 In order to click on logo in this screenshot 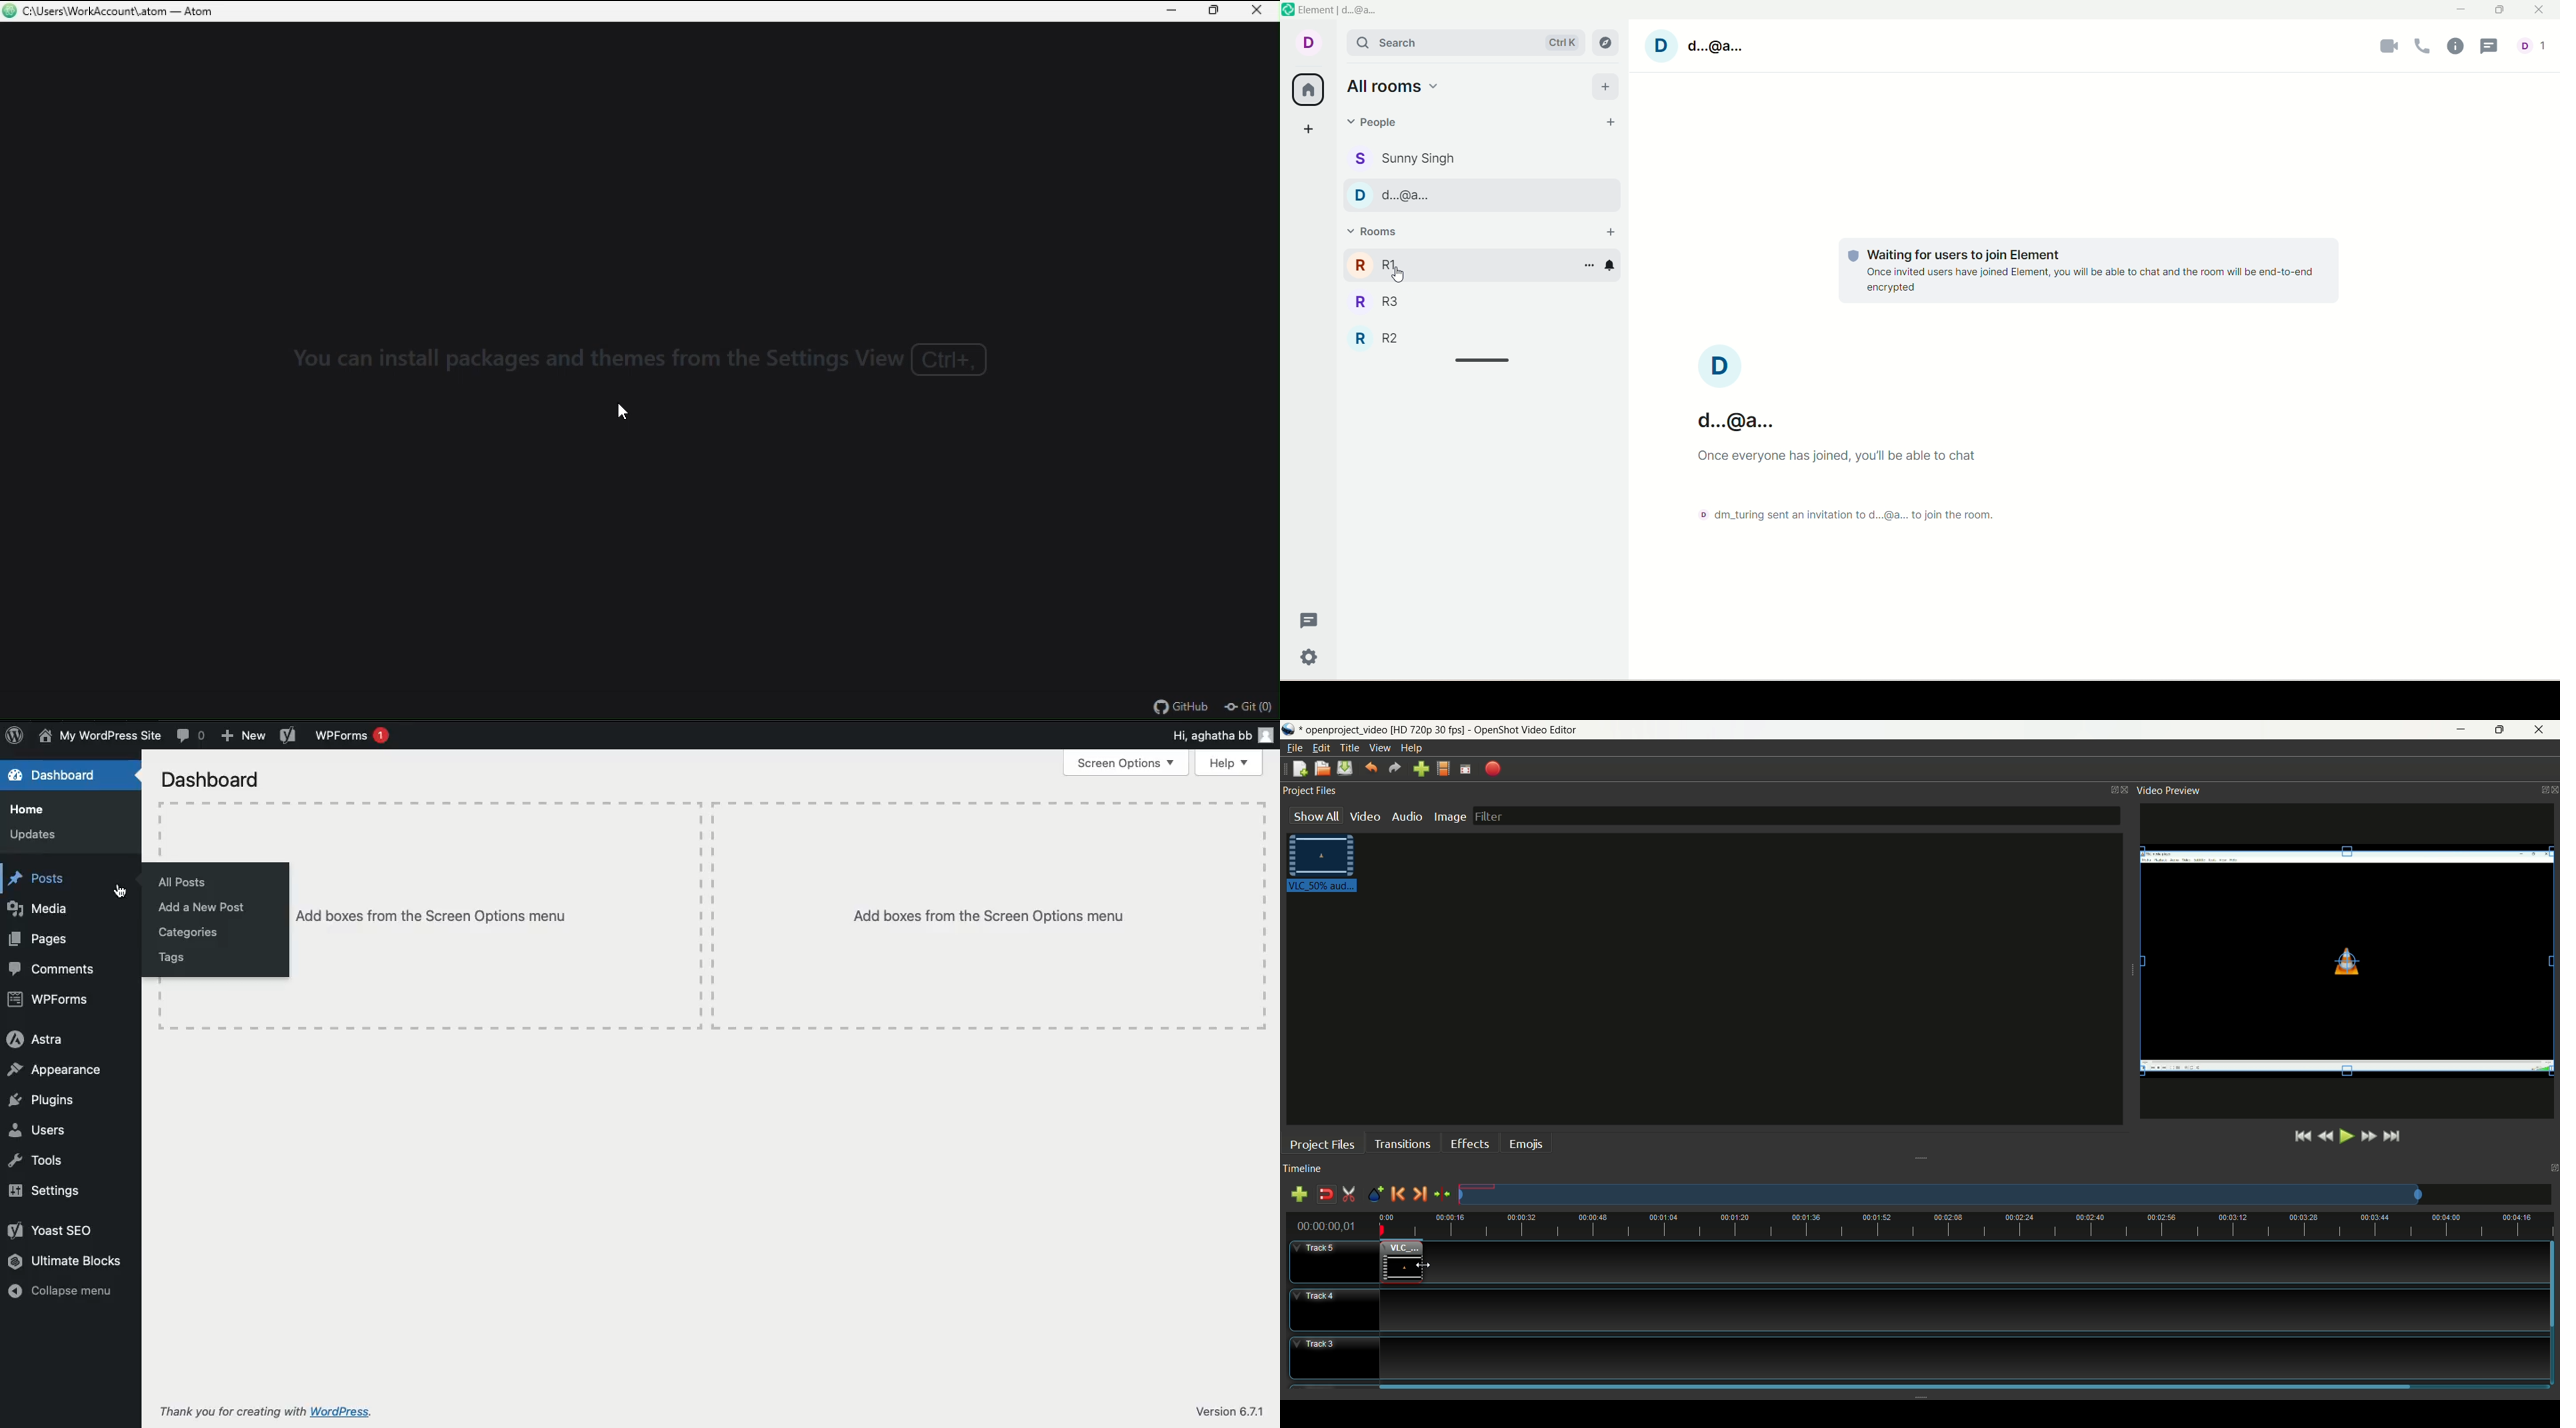, I will do `click(1289, 10)`.